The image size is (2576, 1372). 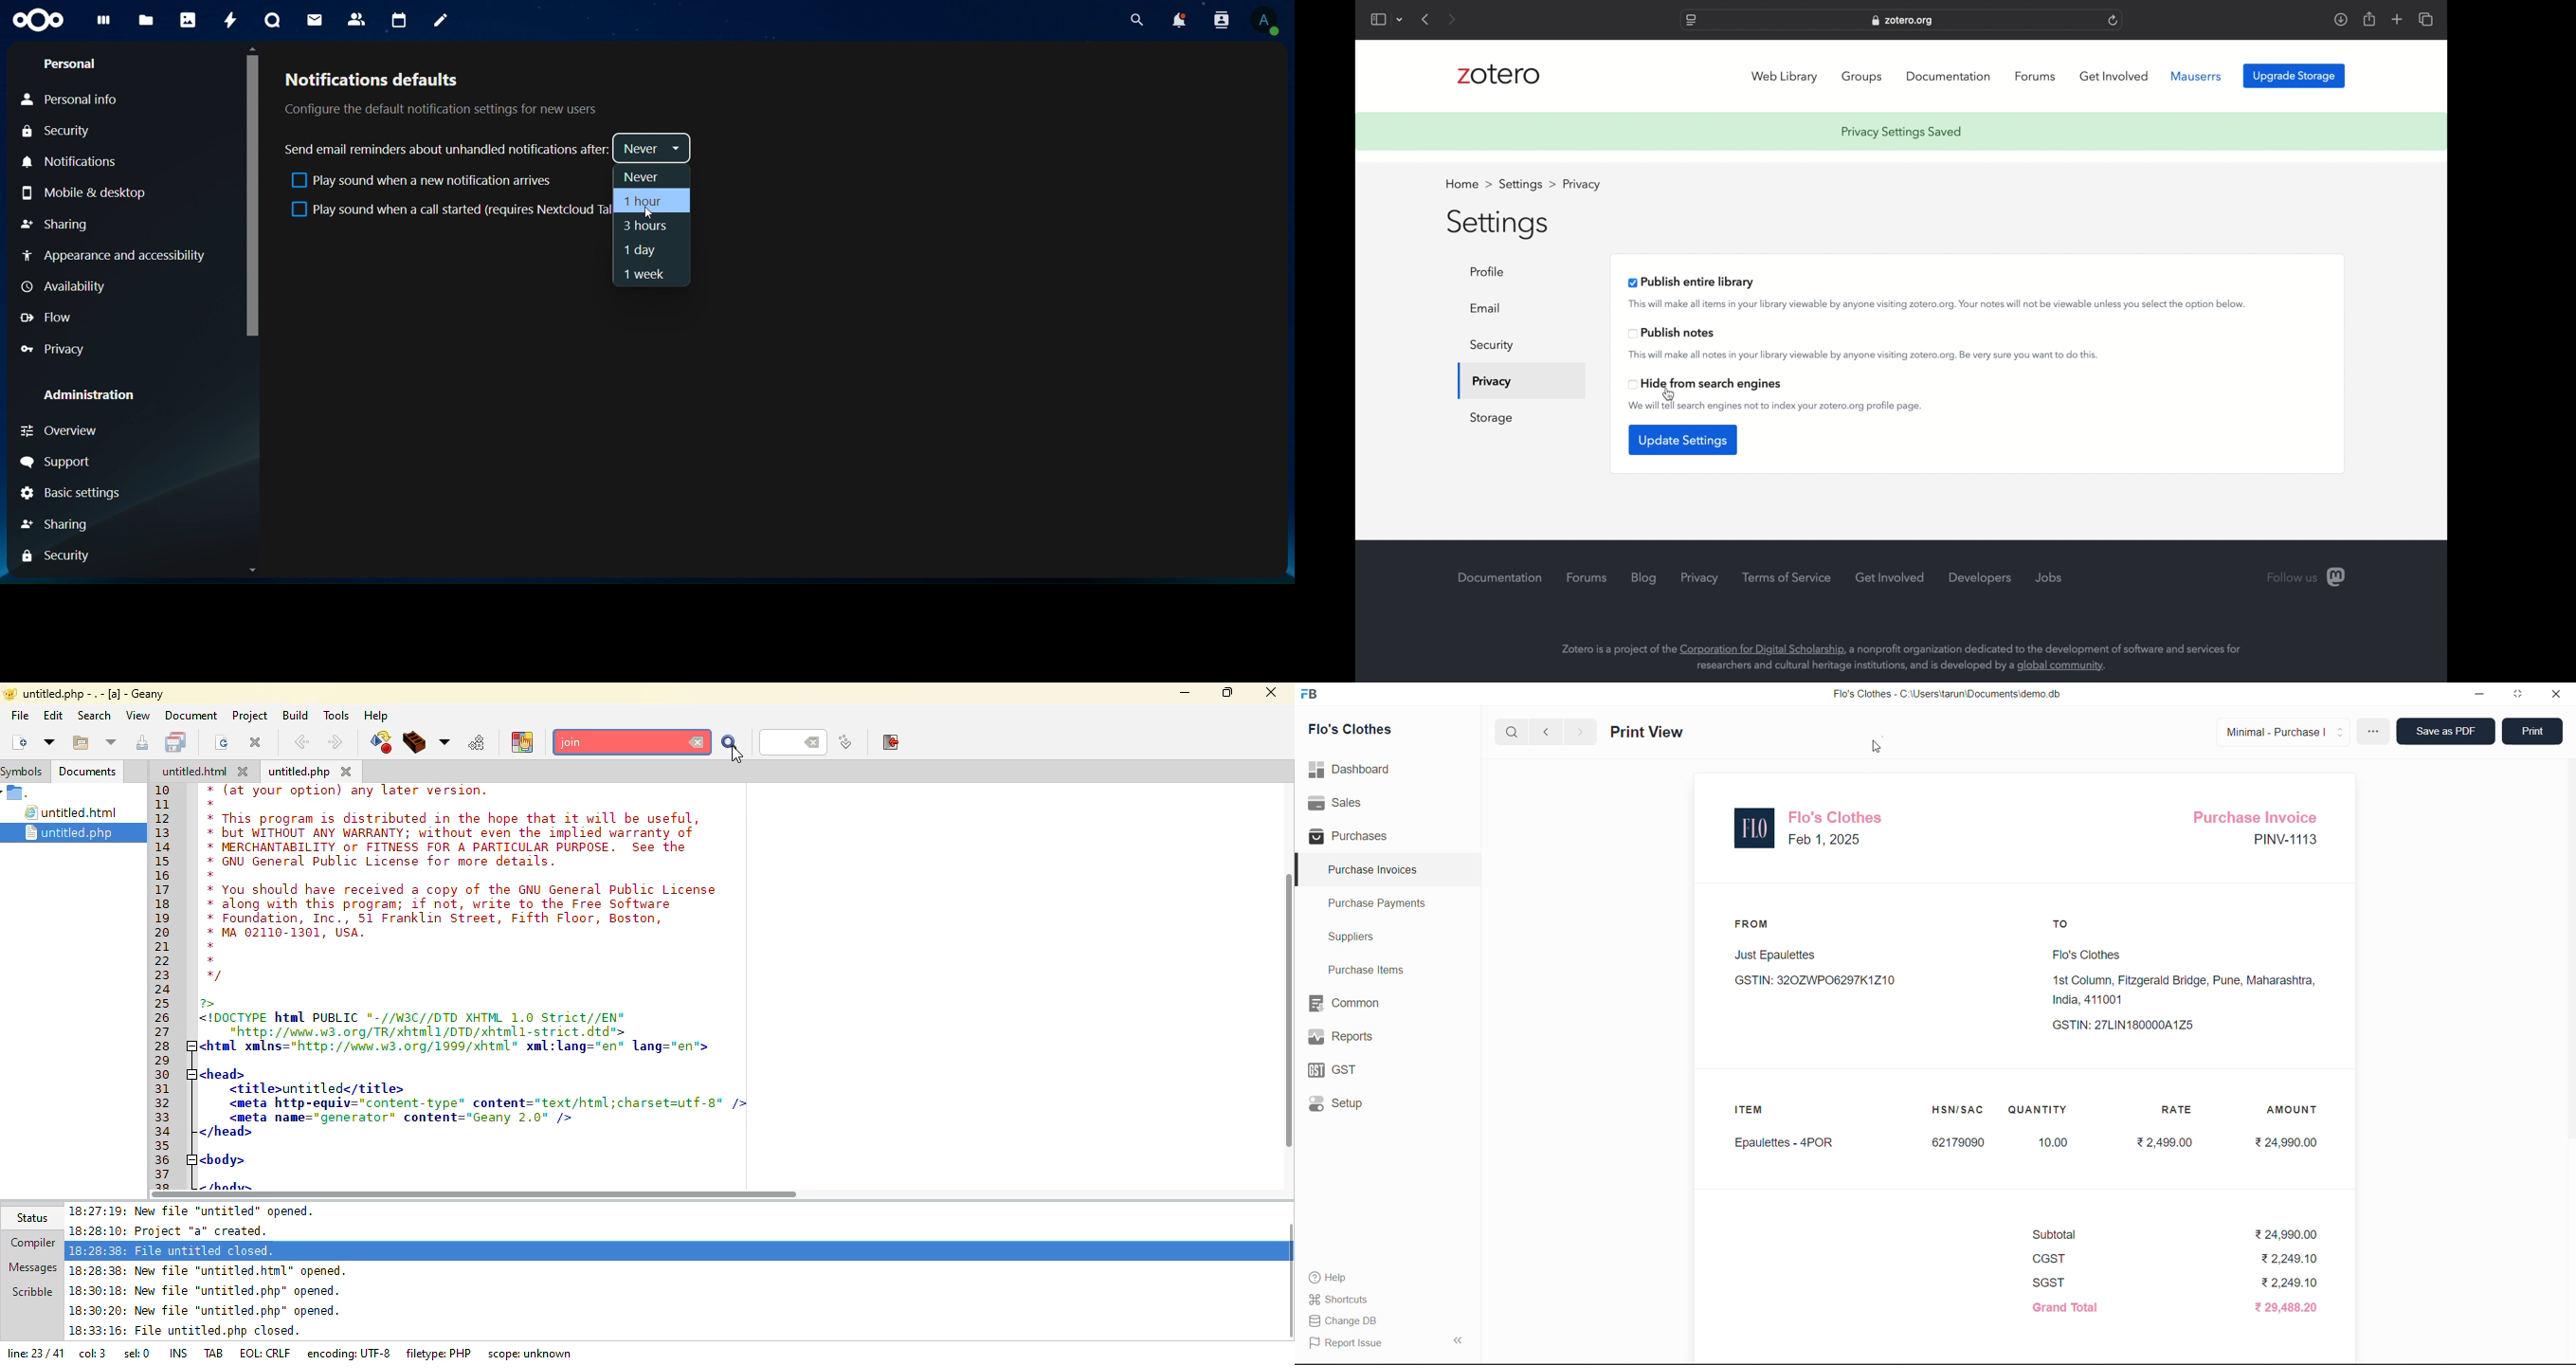 I want to click on 20, so click(x=162, y=931).